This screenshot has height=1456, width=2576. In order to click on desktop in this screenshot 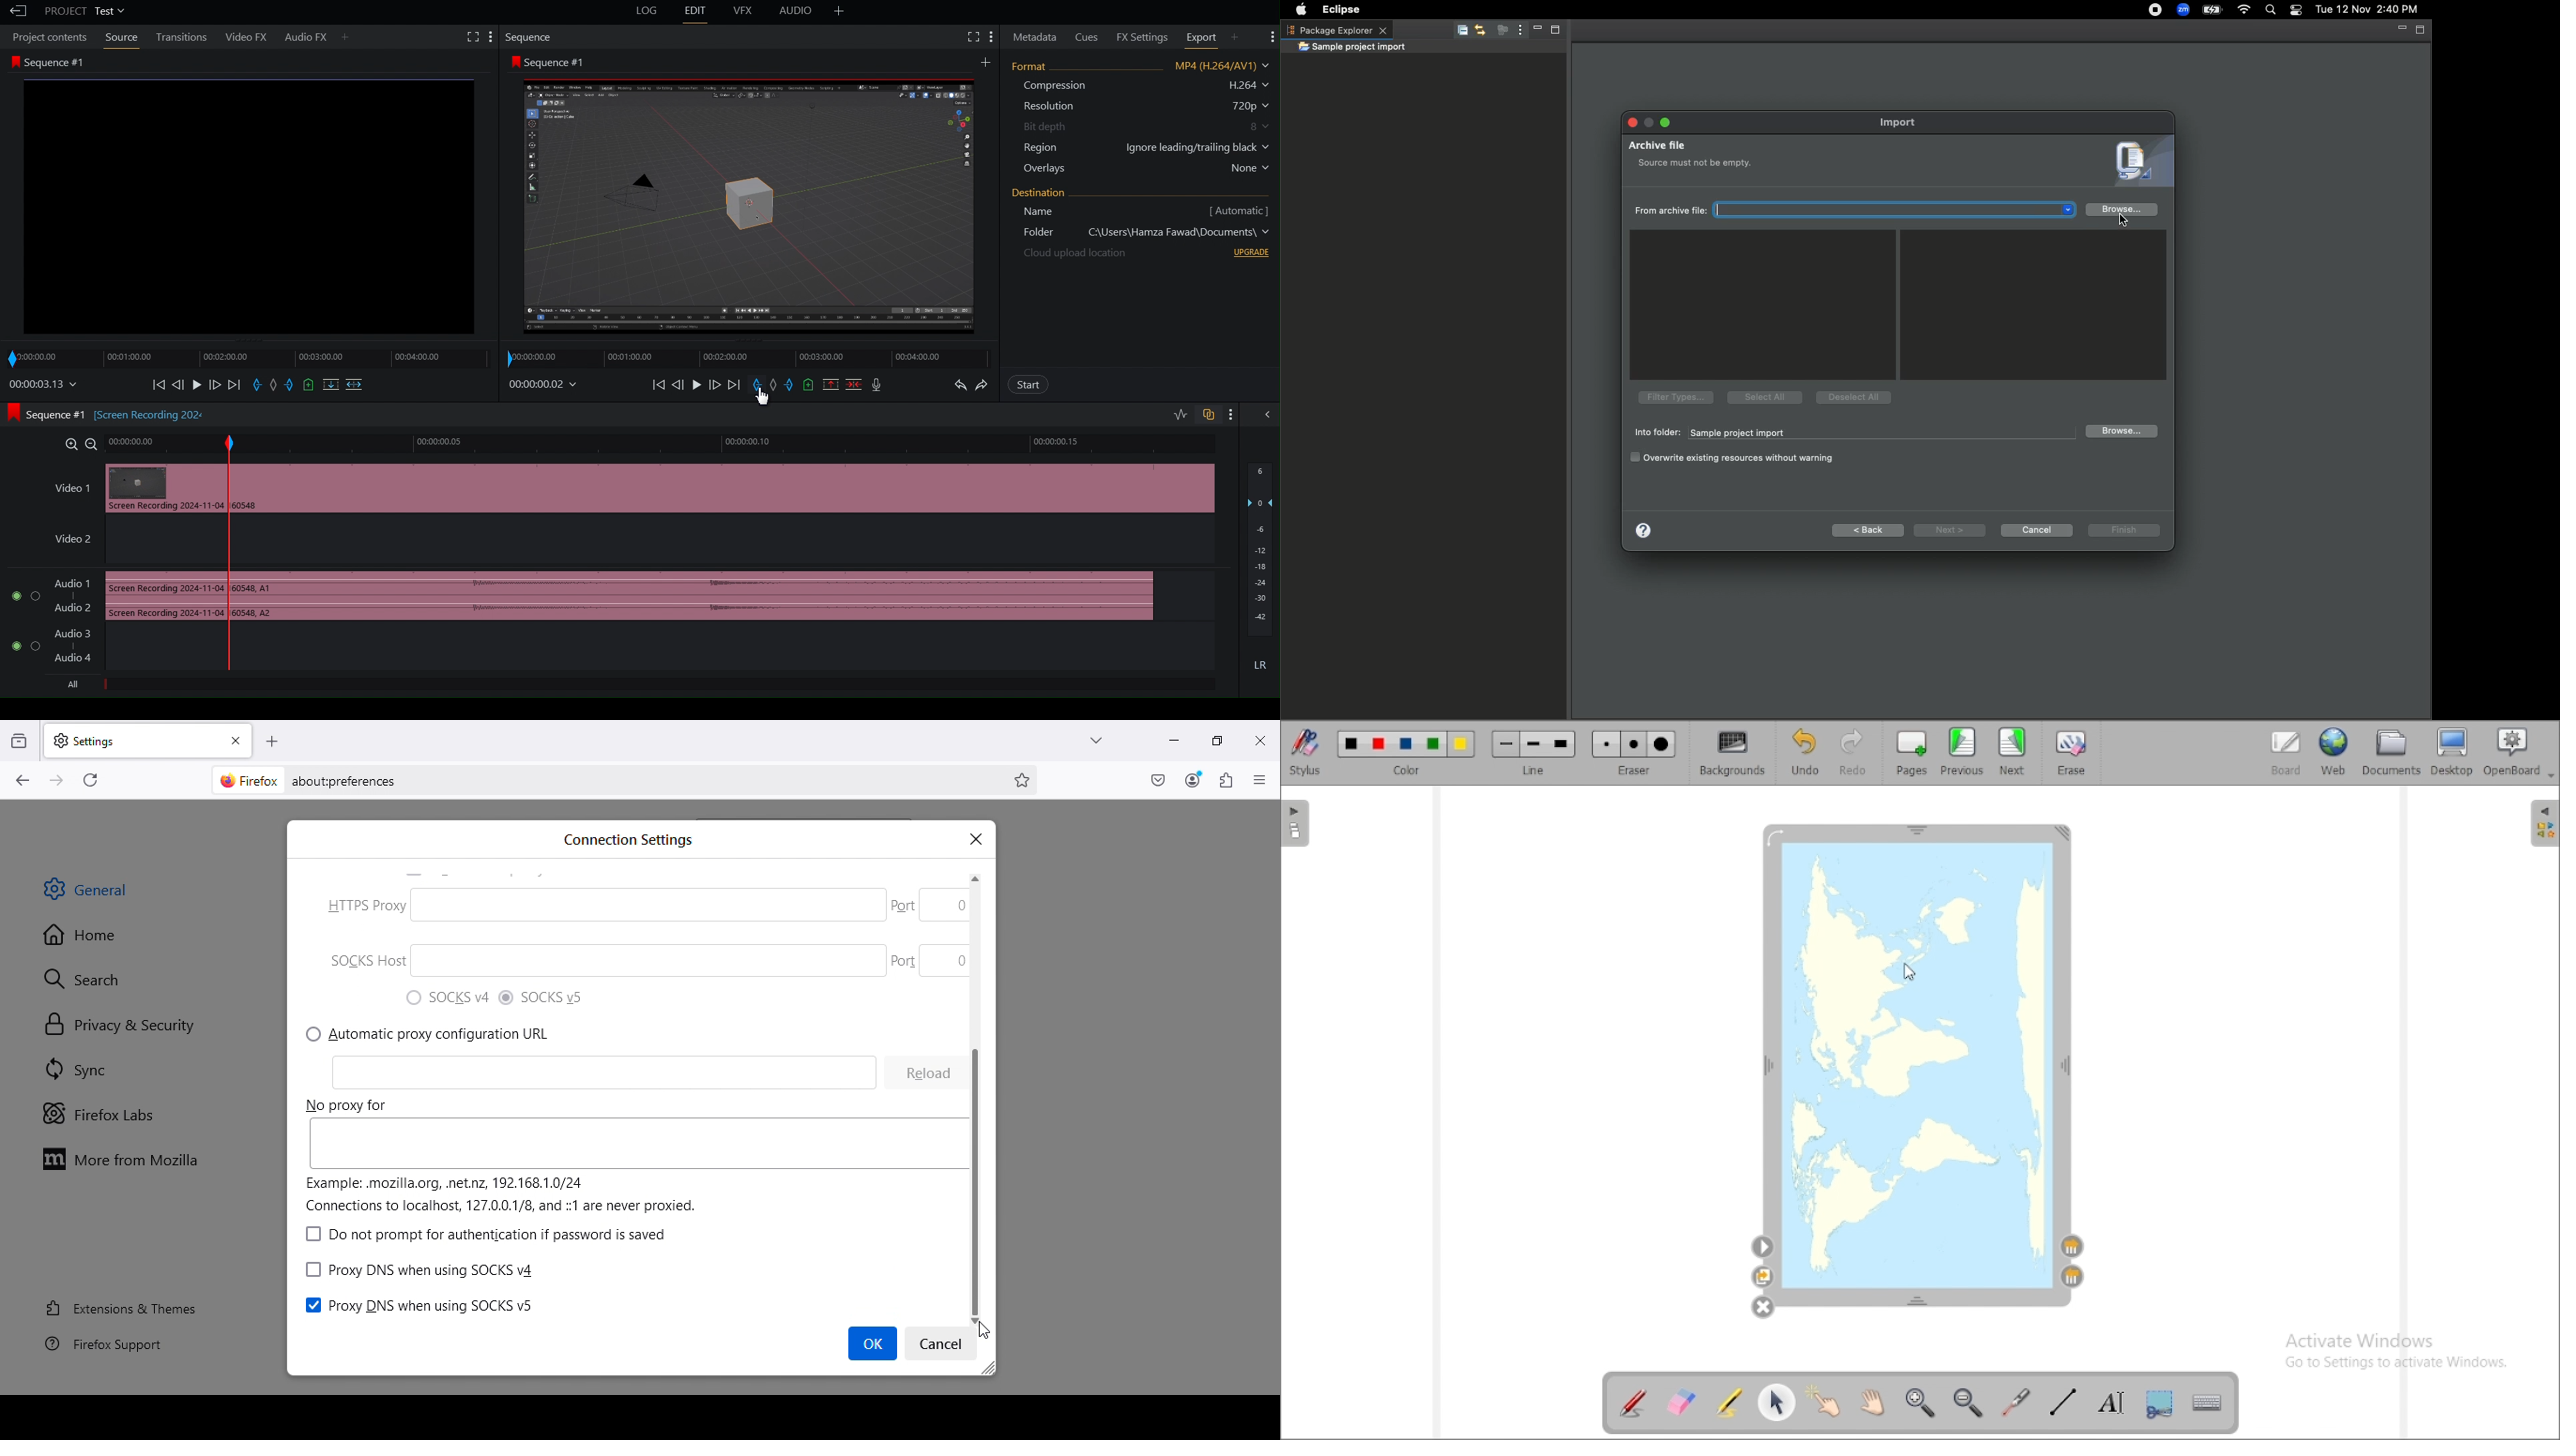, I will do `click(2452, 751)`.